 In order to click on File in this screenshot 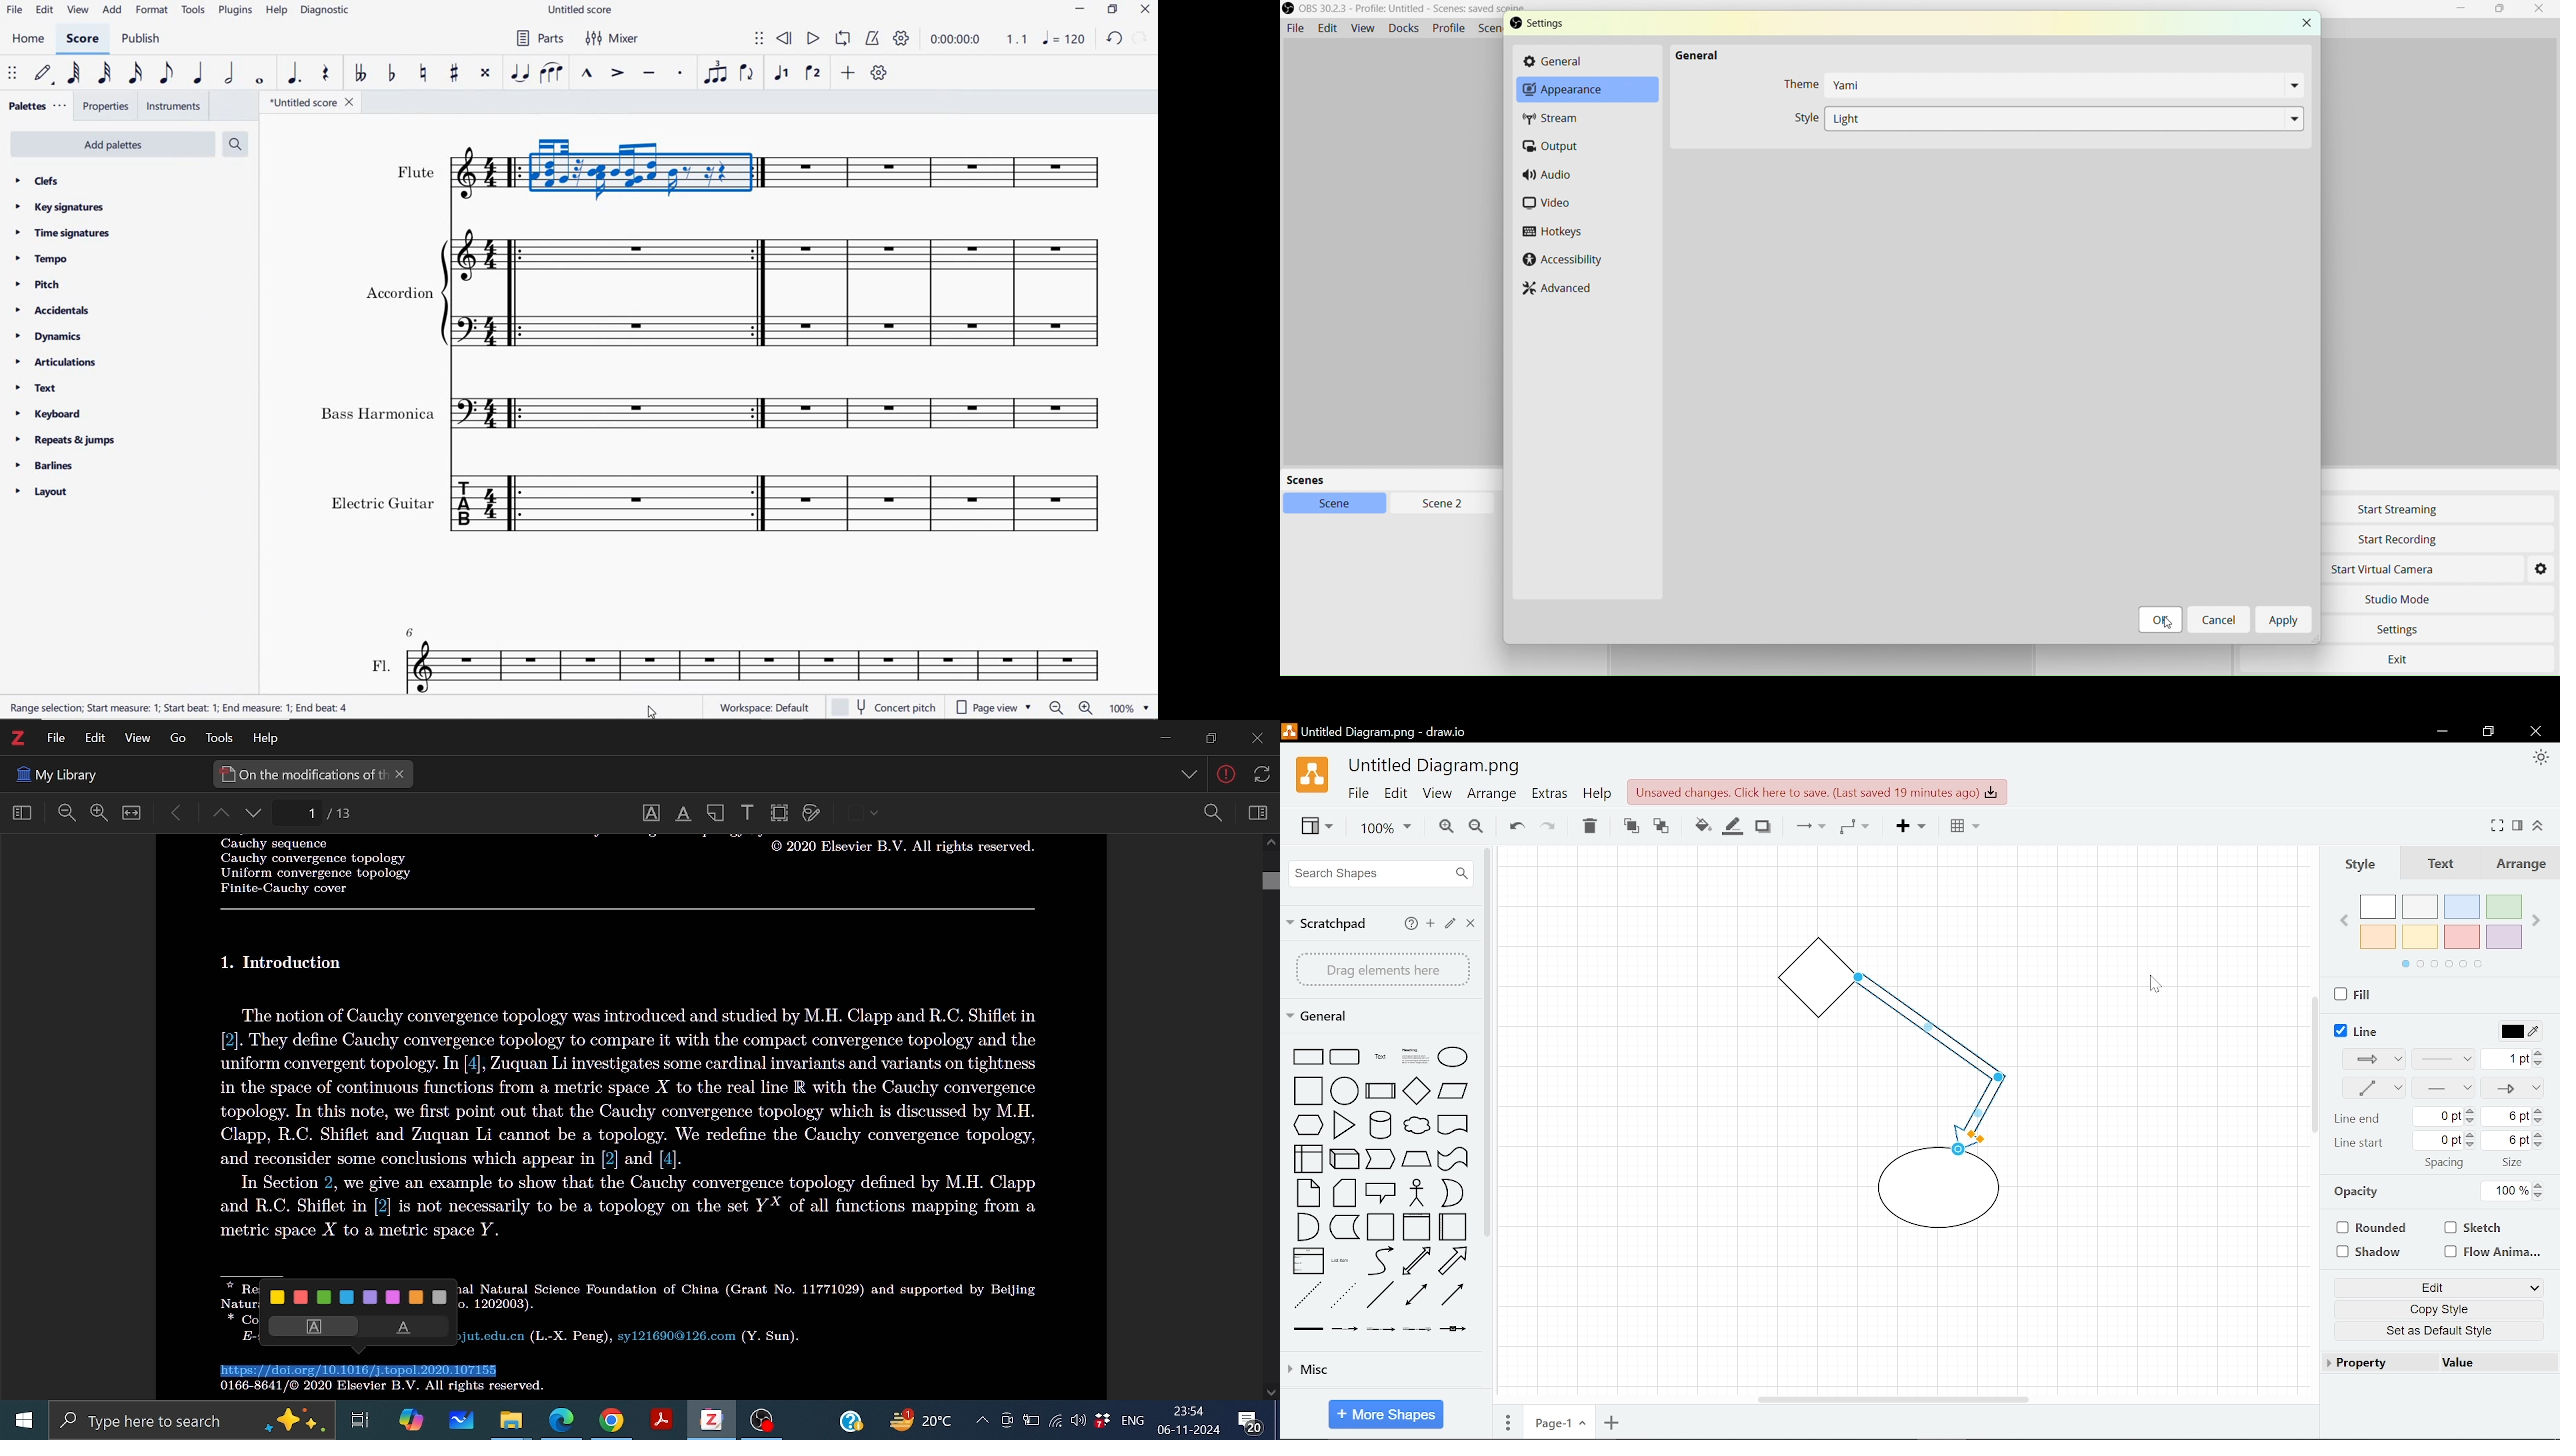, I will do `click(56, 738)`.